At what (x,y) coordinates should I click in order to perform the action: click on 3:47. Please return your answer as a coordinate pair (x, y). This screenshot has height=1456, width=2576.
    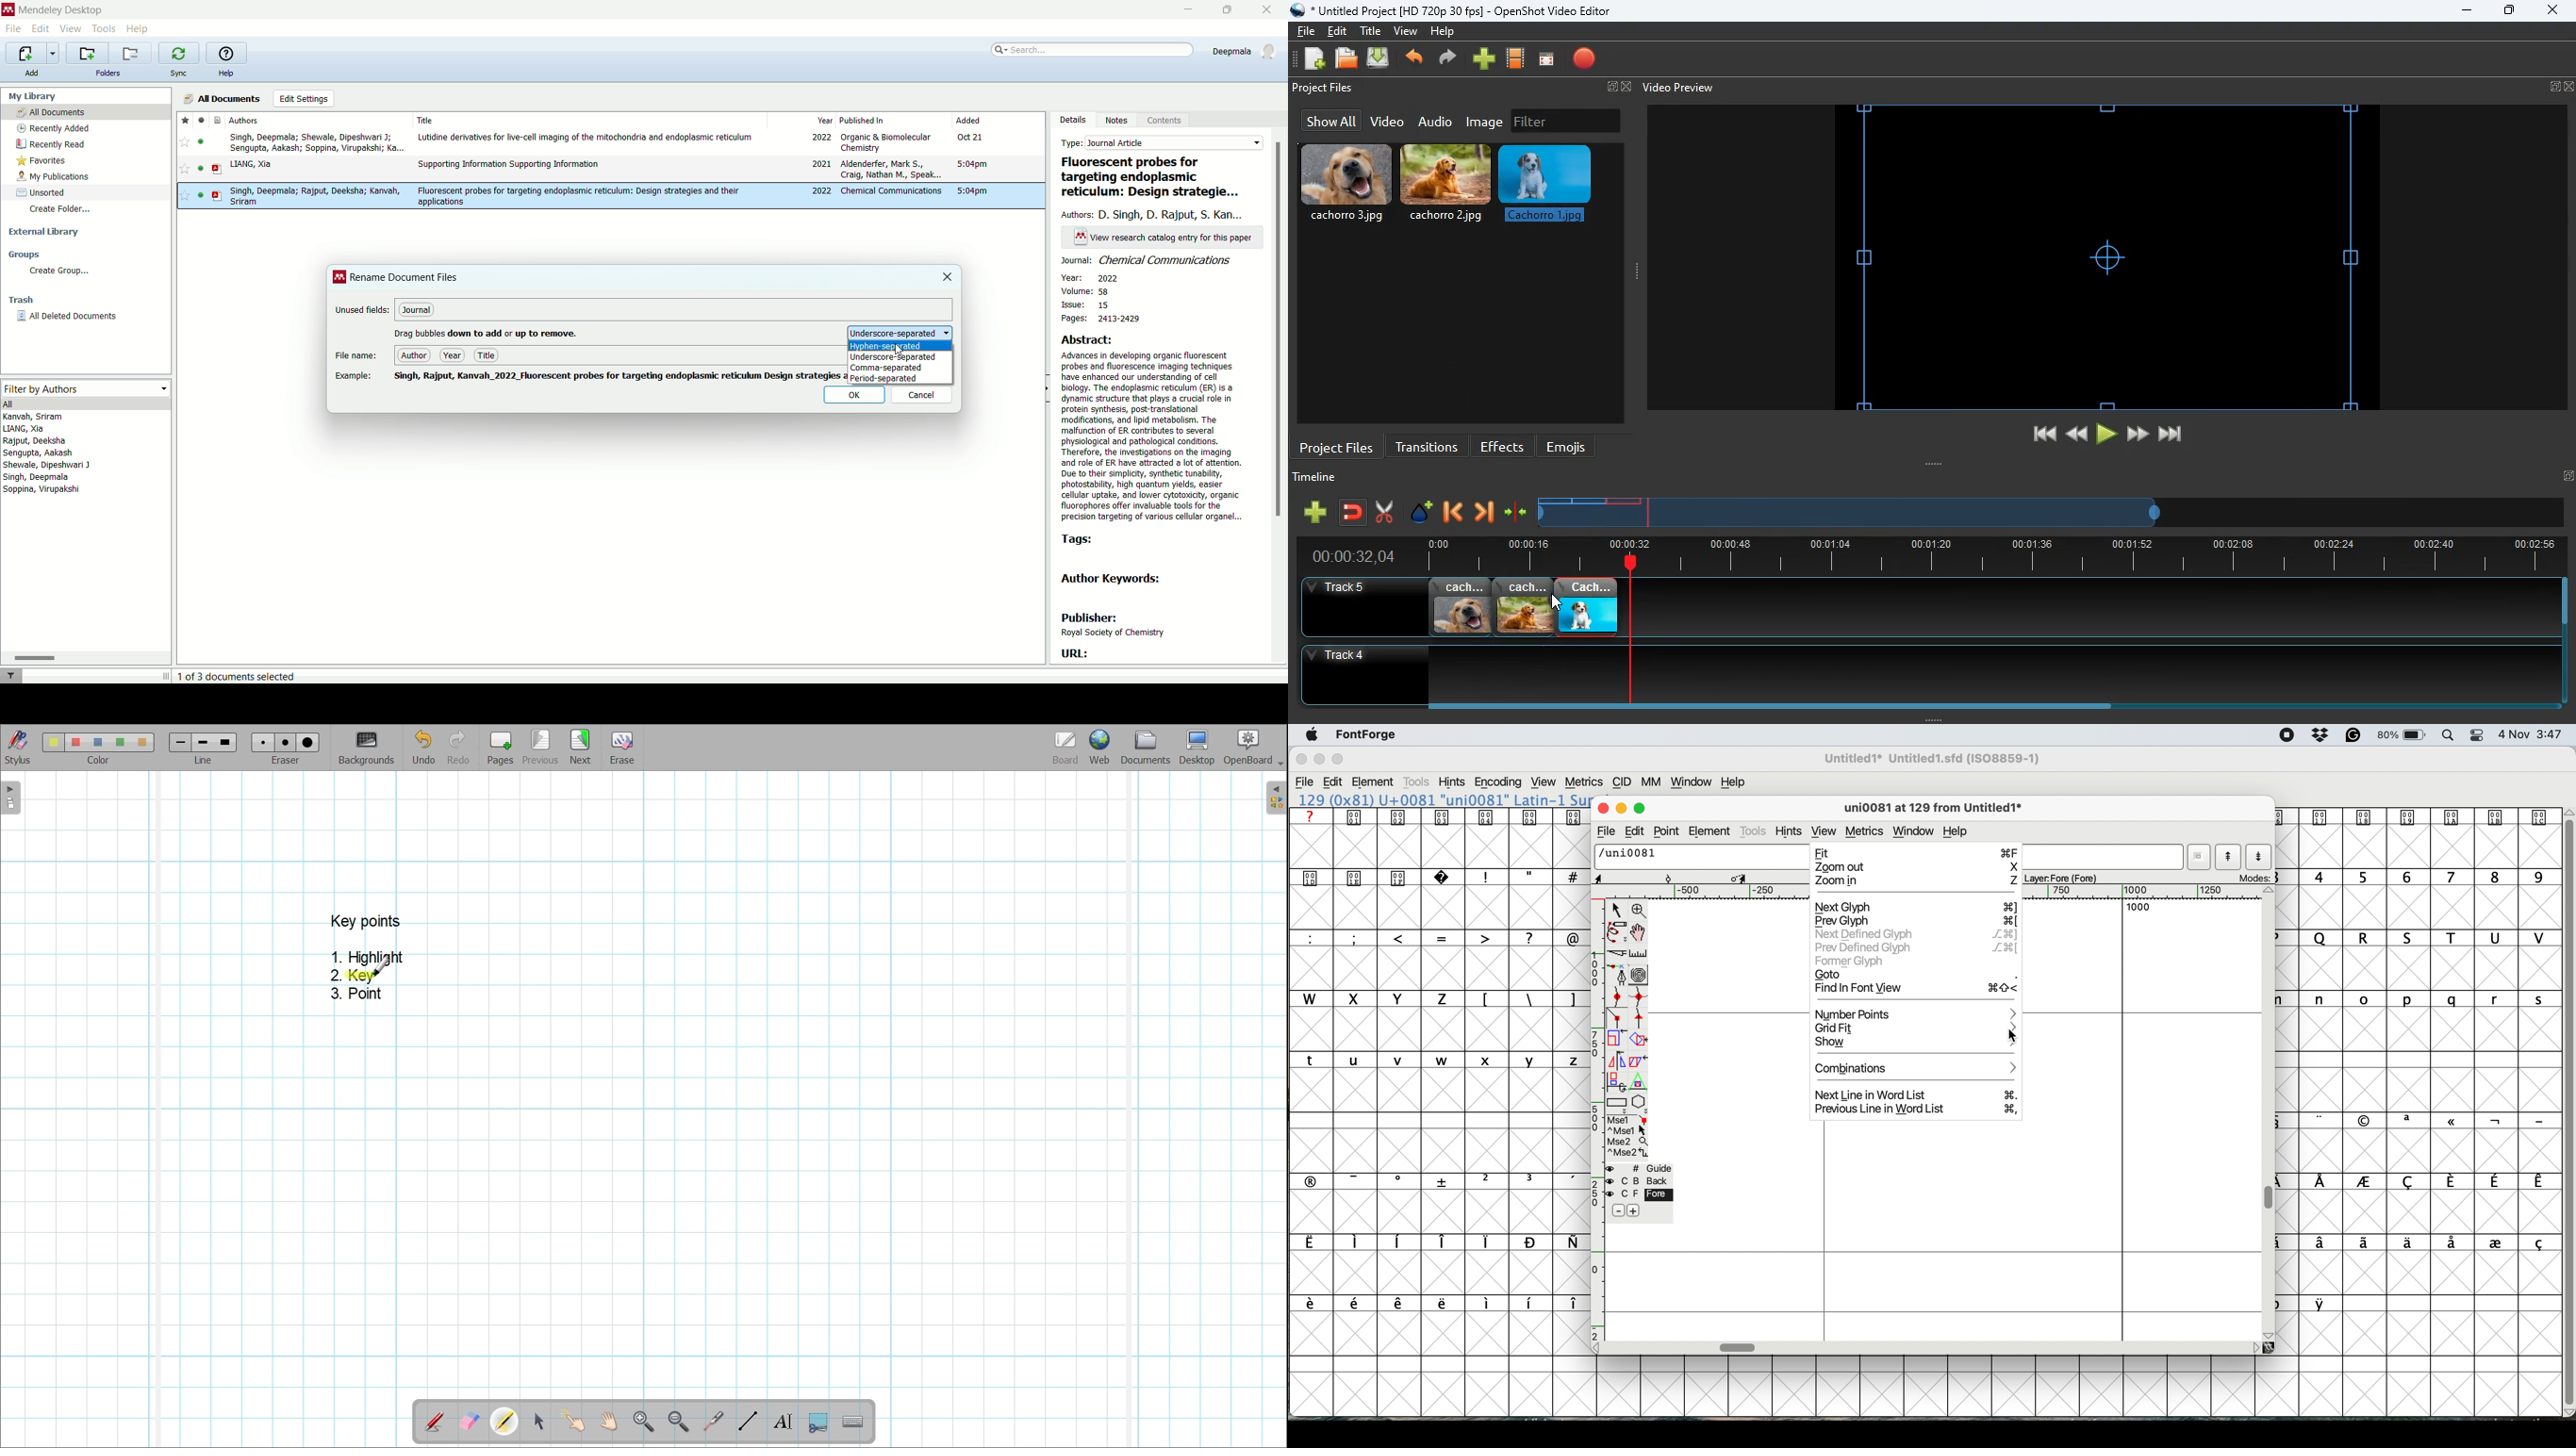
    Looking at the image, I should click on (2548, 736).